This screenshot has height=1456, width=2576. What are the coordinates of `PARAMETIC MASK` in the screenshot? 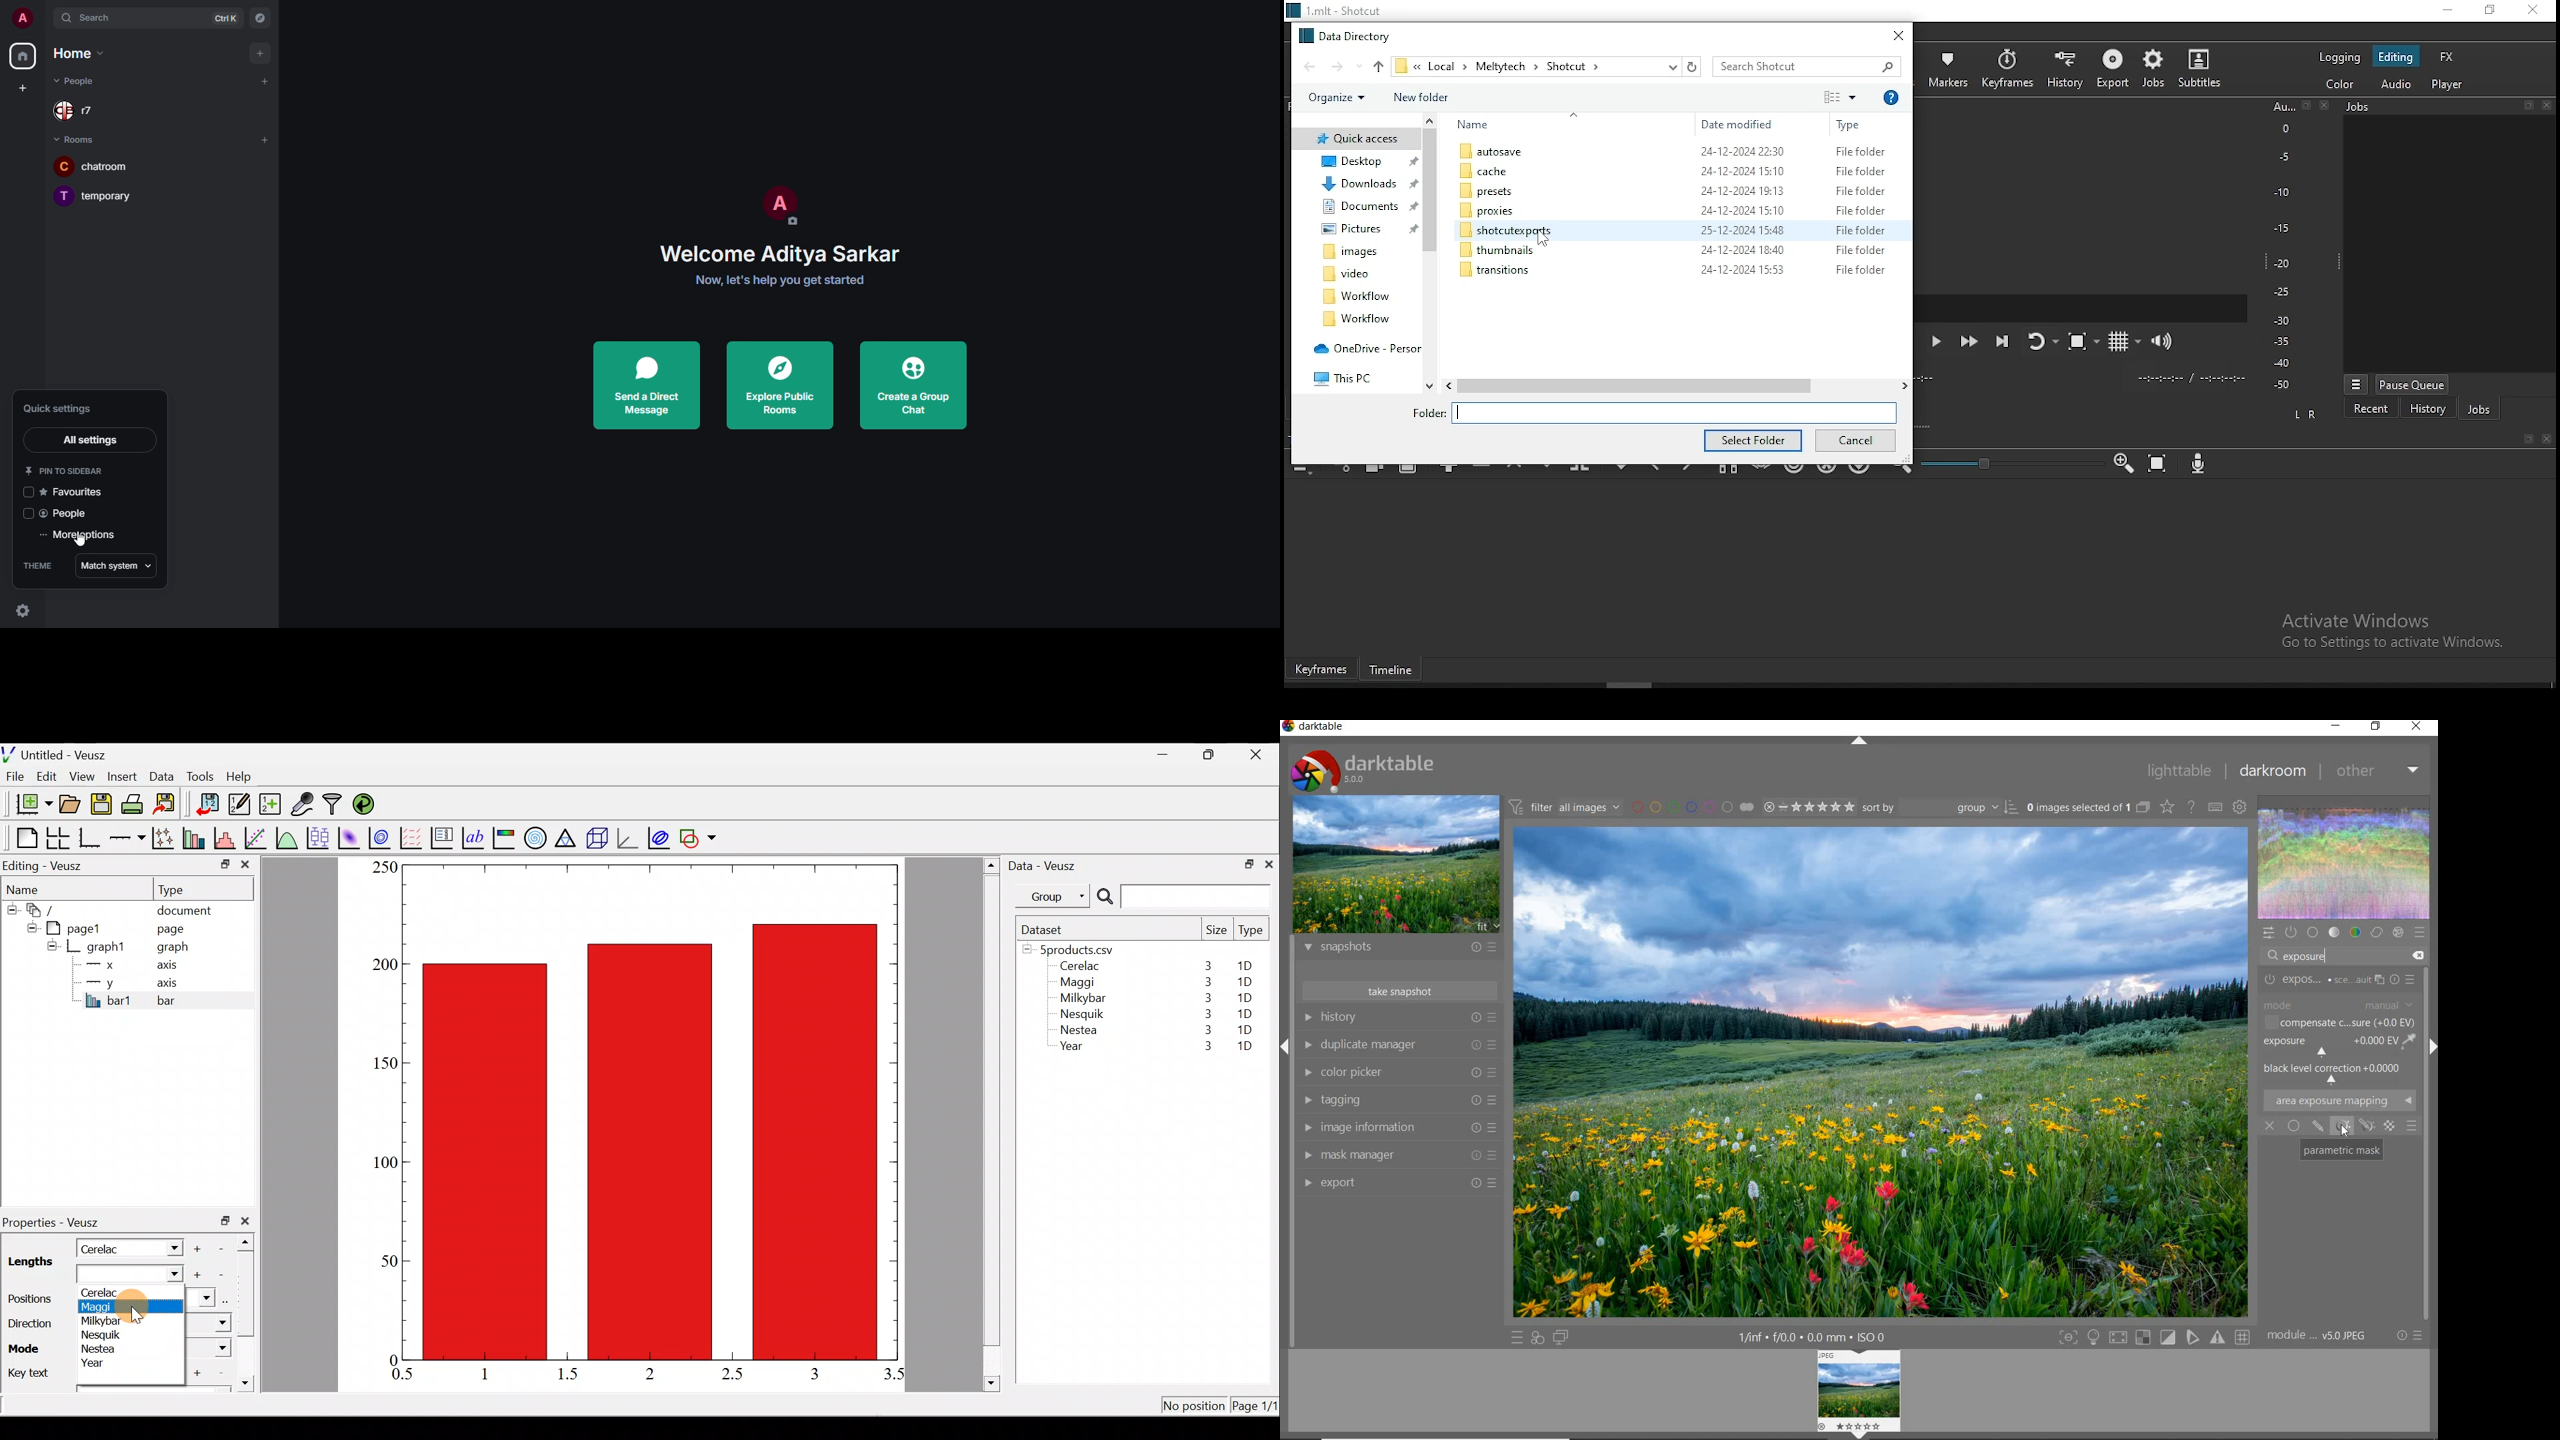 It's located at (2340, 1150).